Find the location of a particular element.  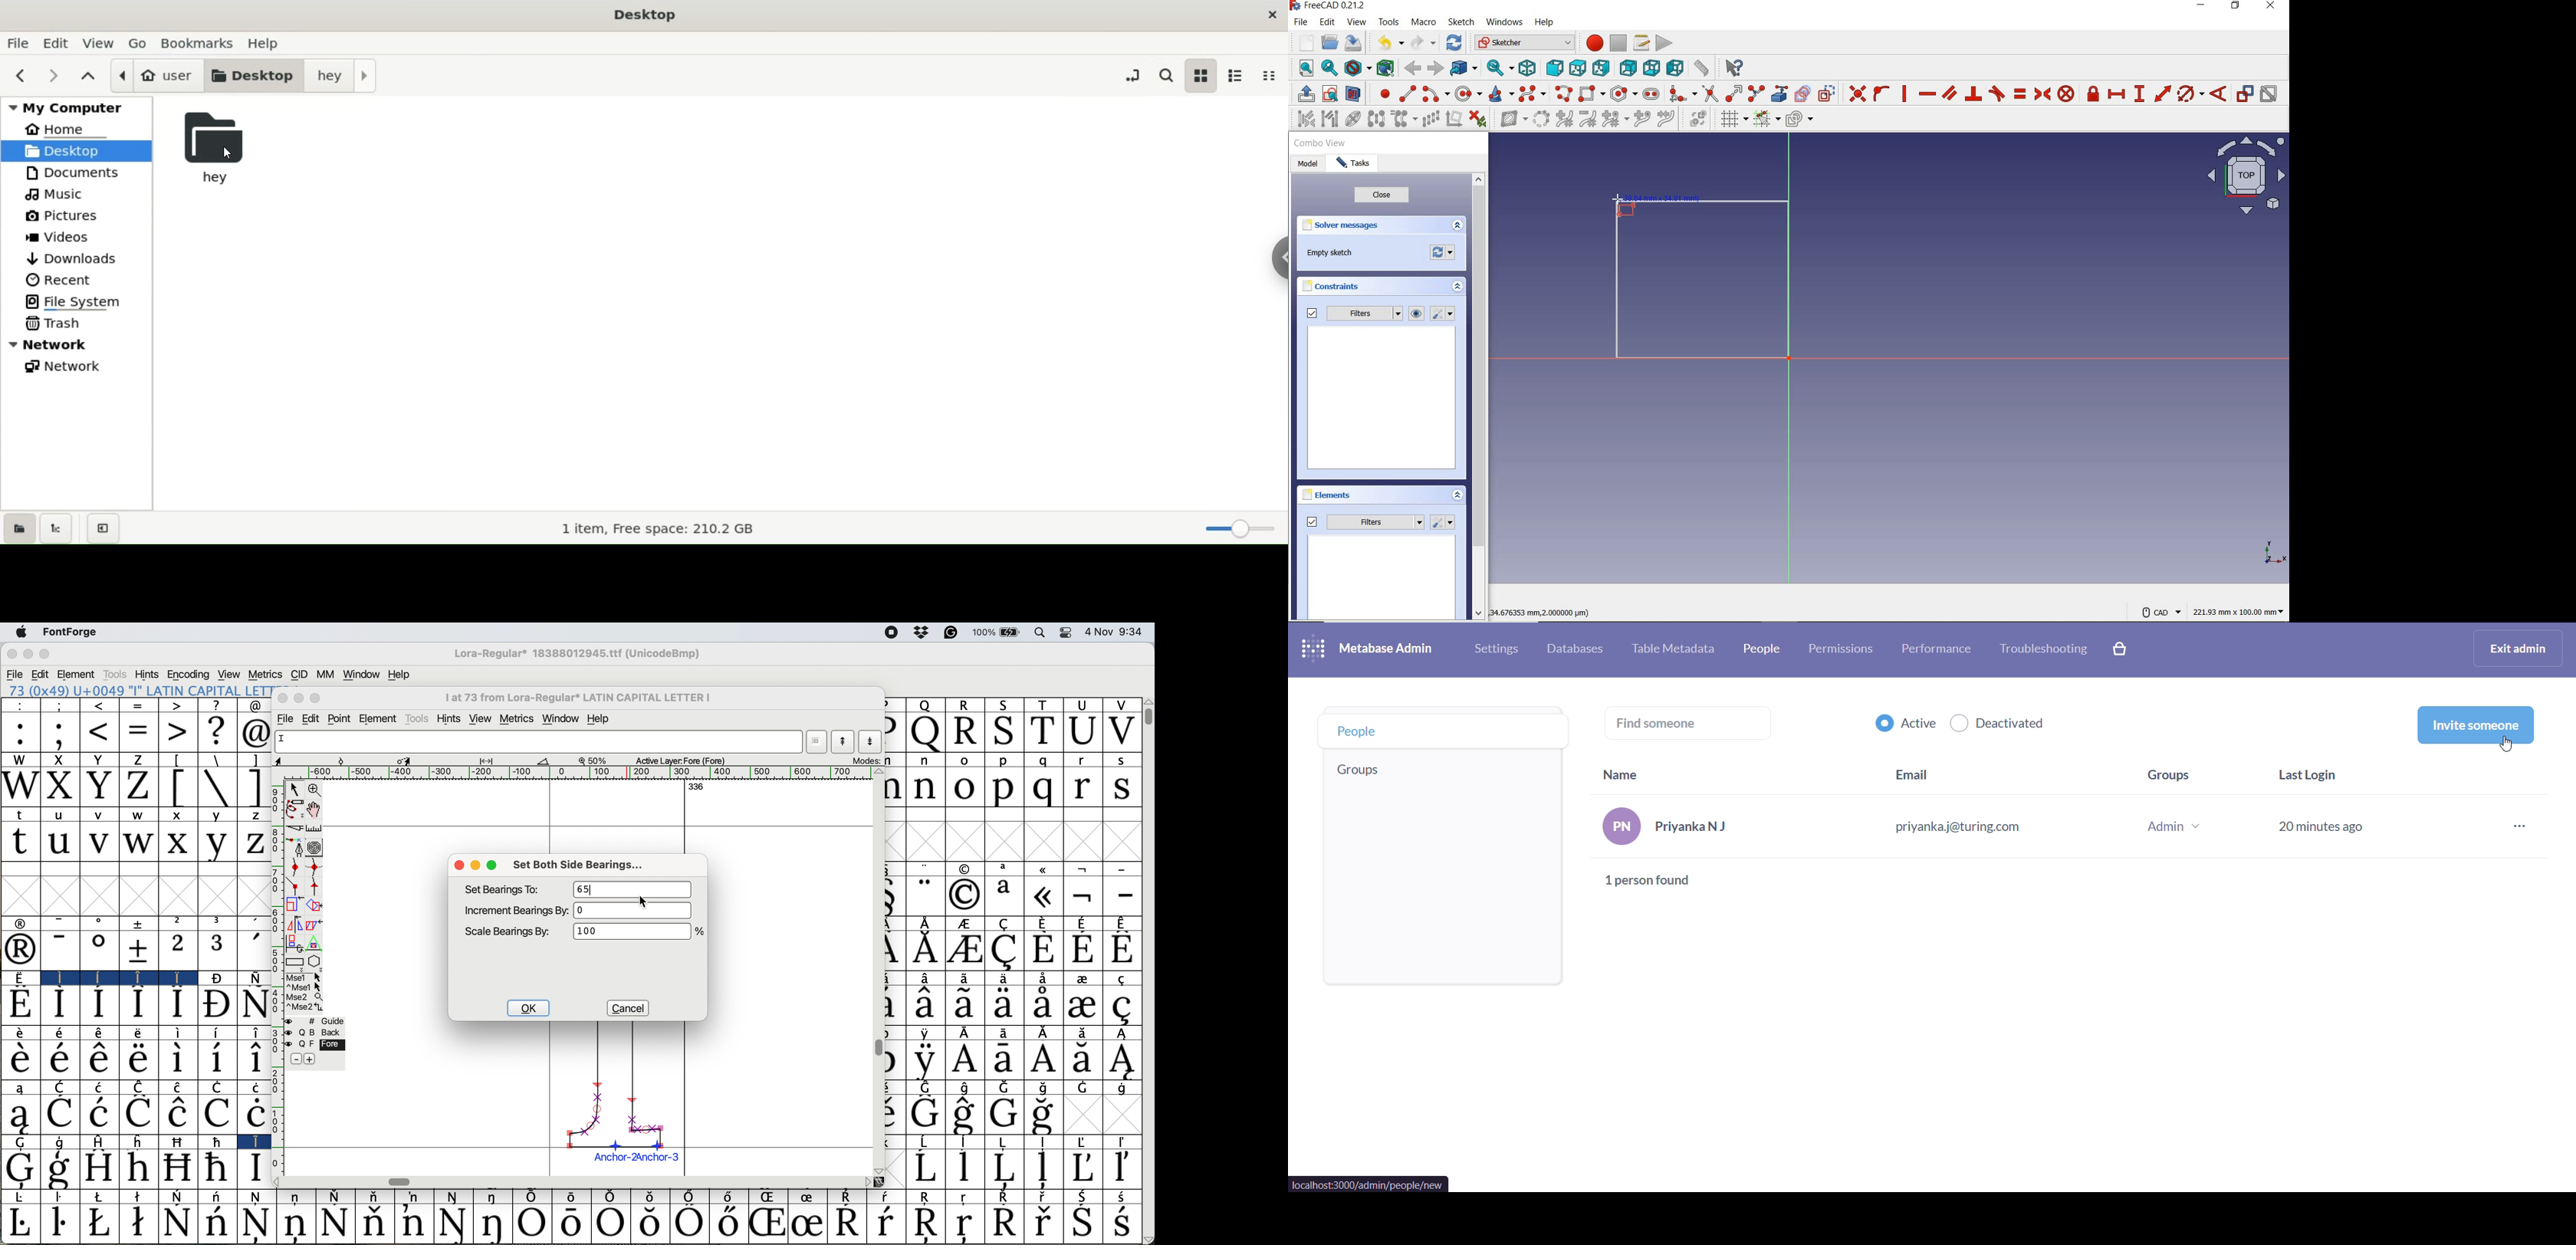

Symbol is located at coordinates (20, 950).